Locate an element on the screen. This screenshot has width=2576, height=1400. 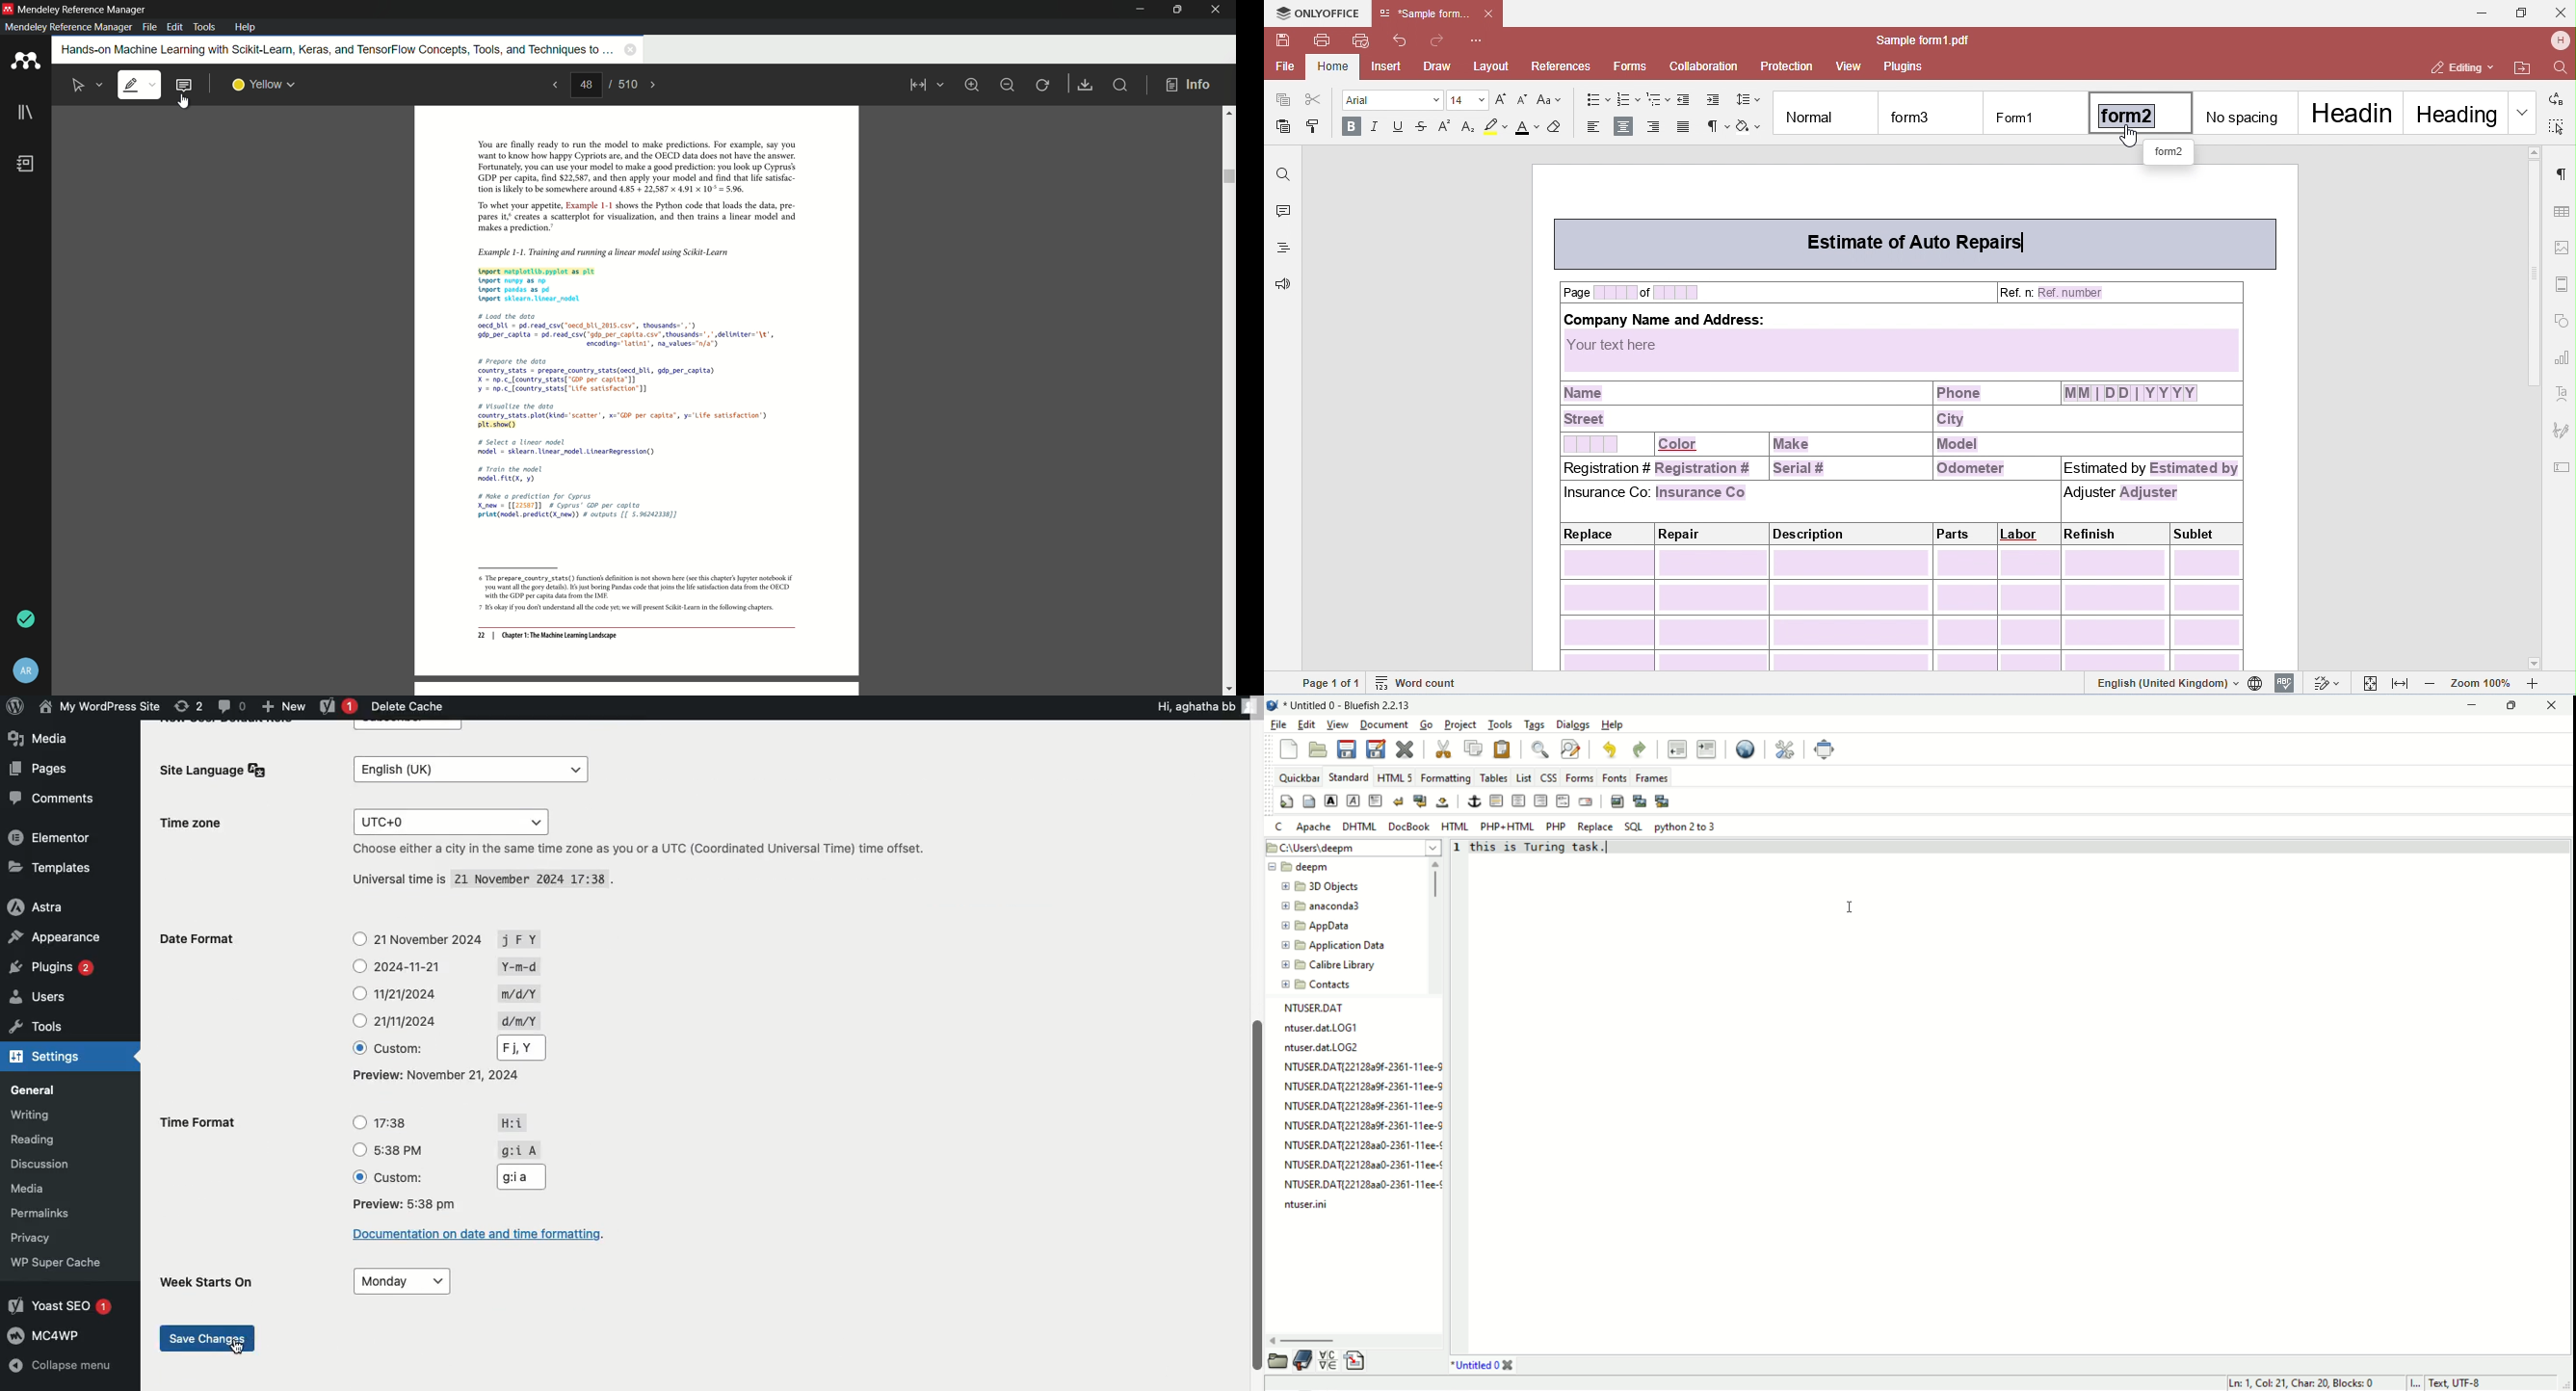
edit is located at coordinates (1304, 725).